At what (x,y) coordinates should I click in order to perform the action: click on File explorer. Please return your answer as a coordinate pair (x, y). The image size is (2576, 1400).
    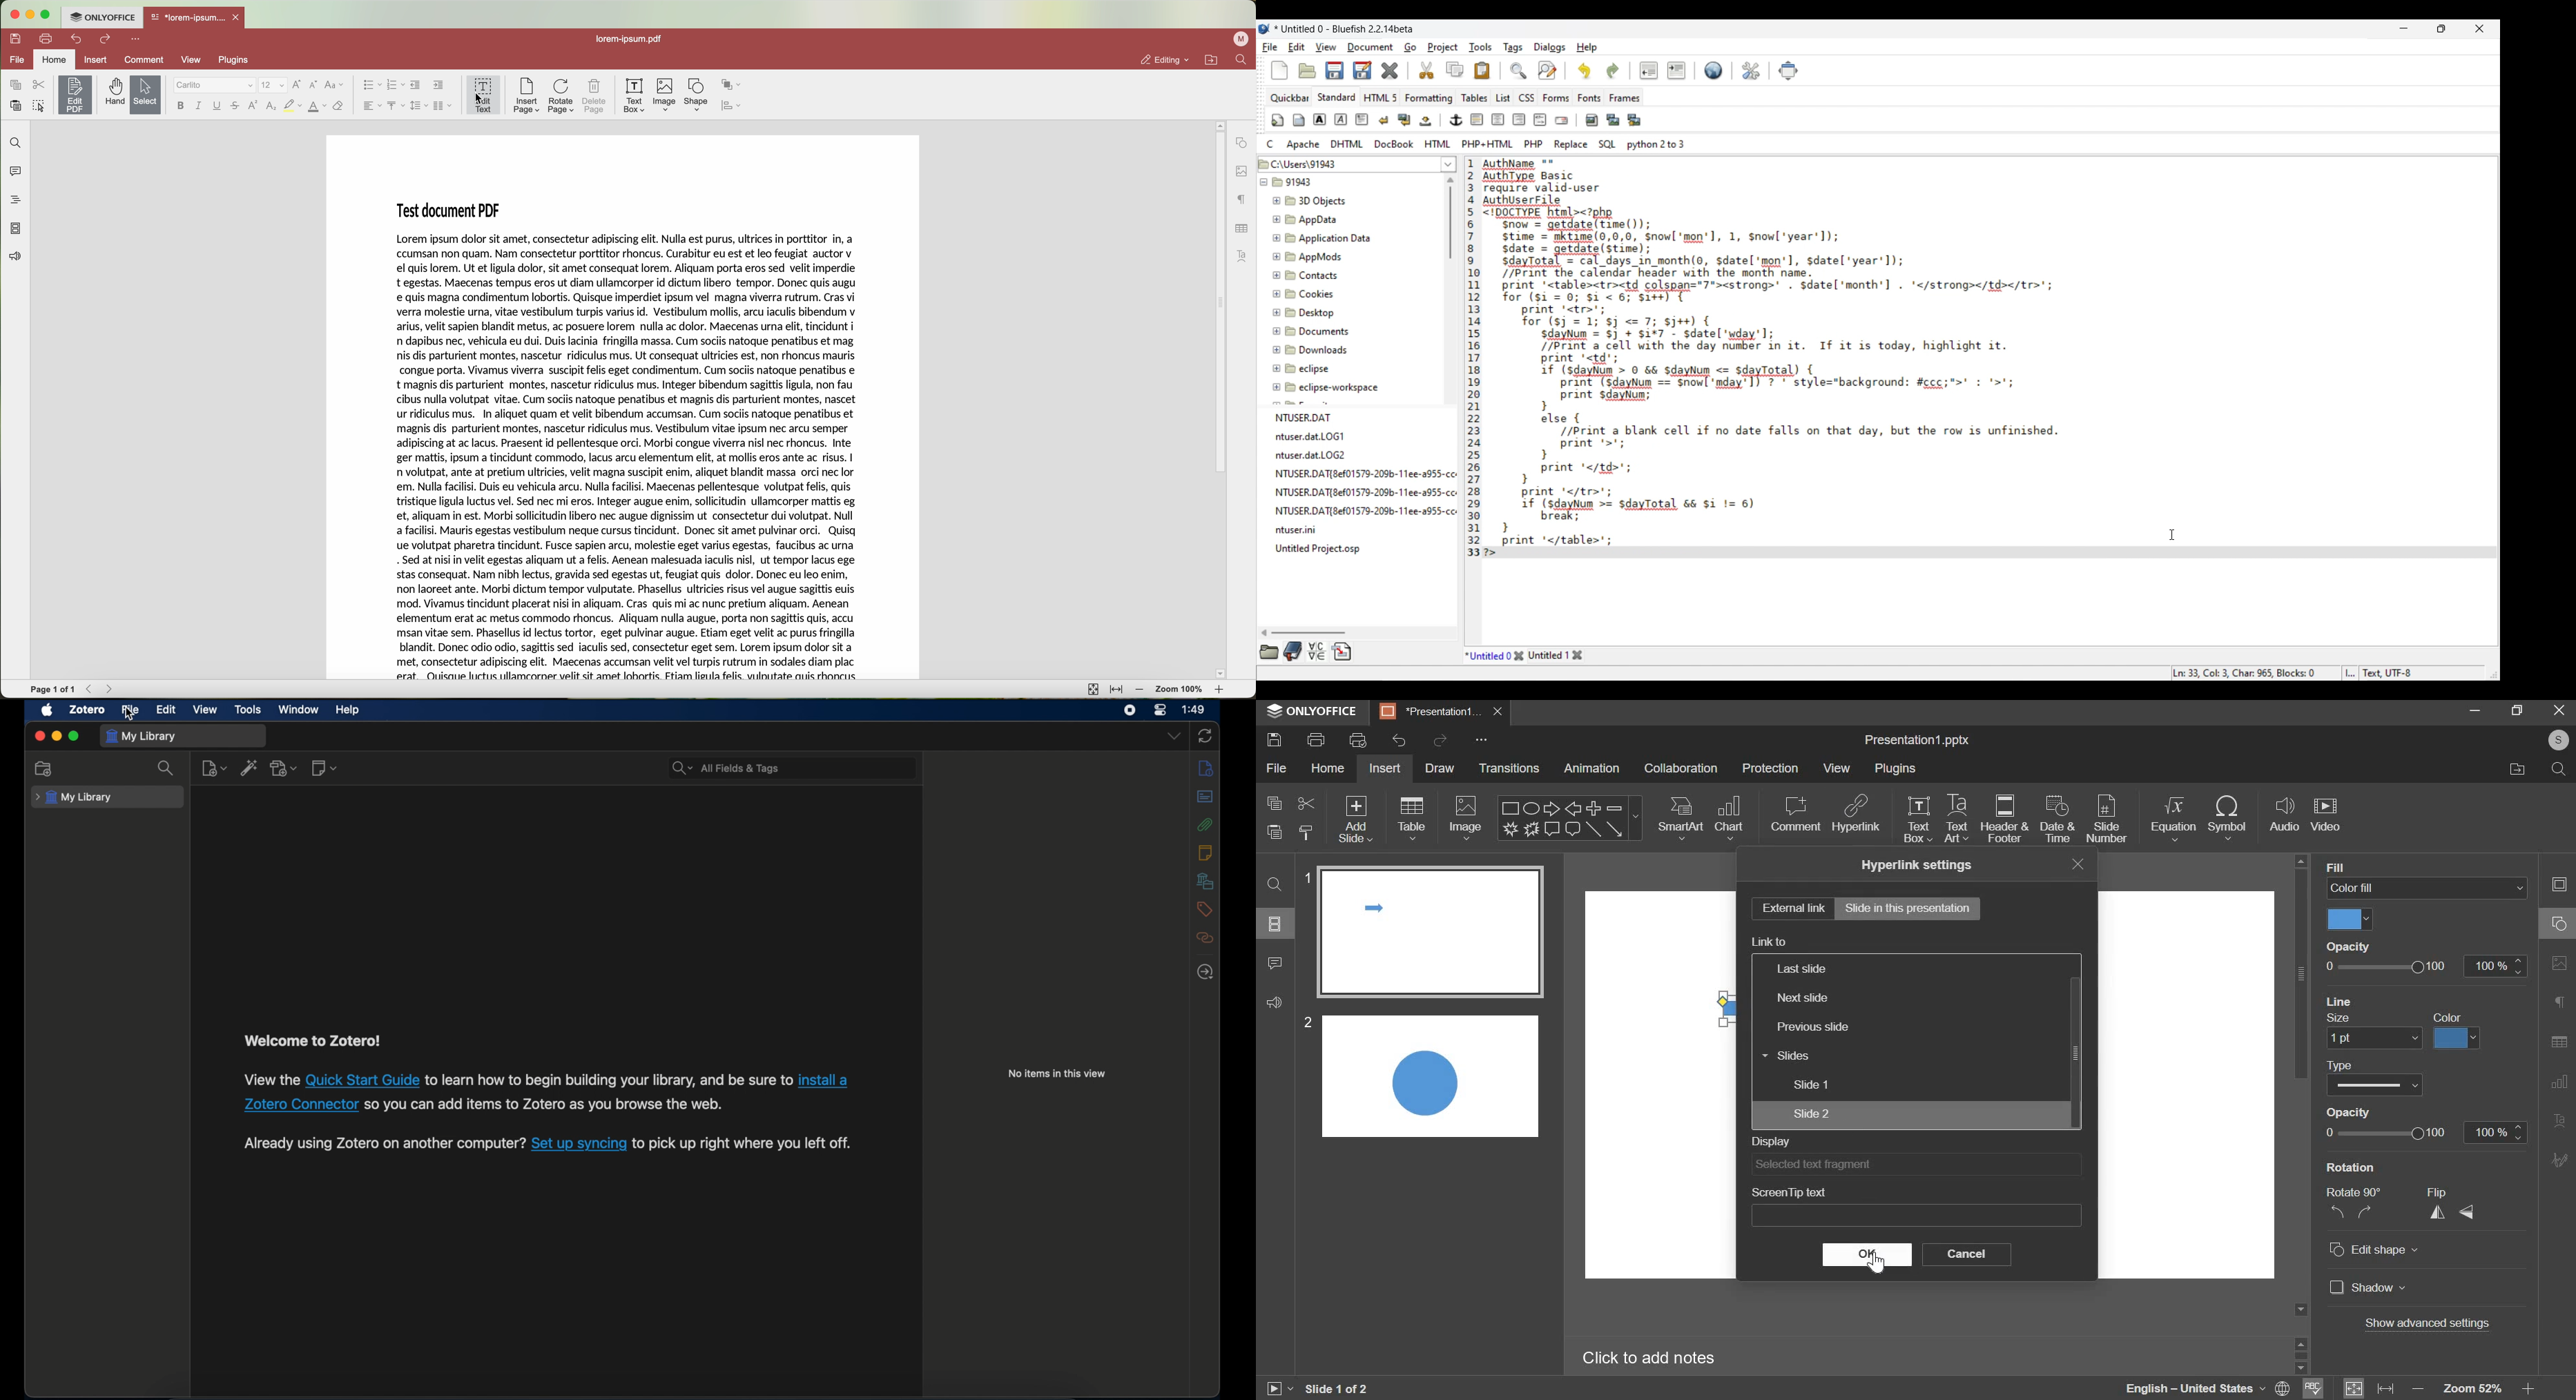
    Looking at the image, I should click on (1349, 353).